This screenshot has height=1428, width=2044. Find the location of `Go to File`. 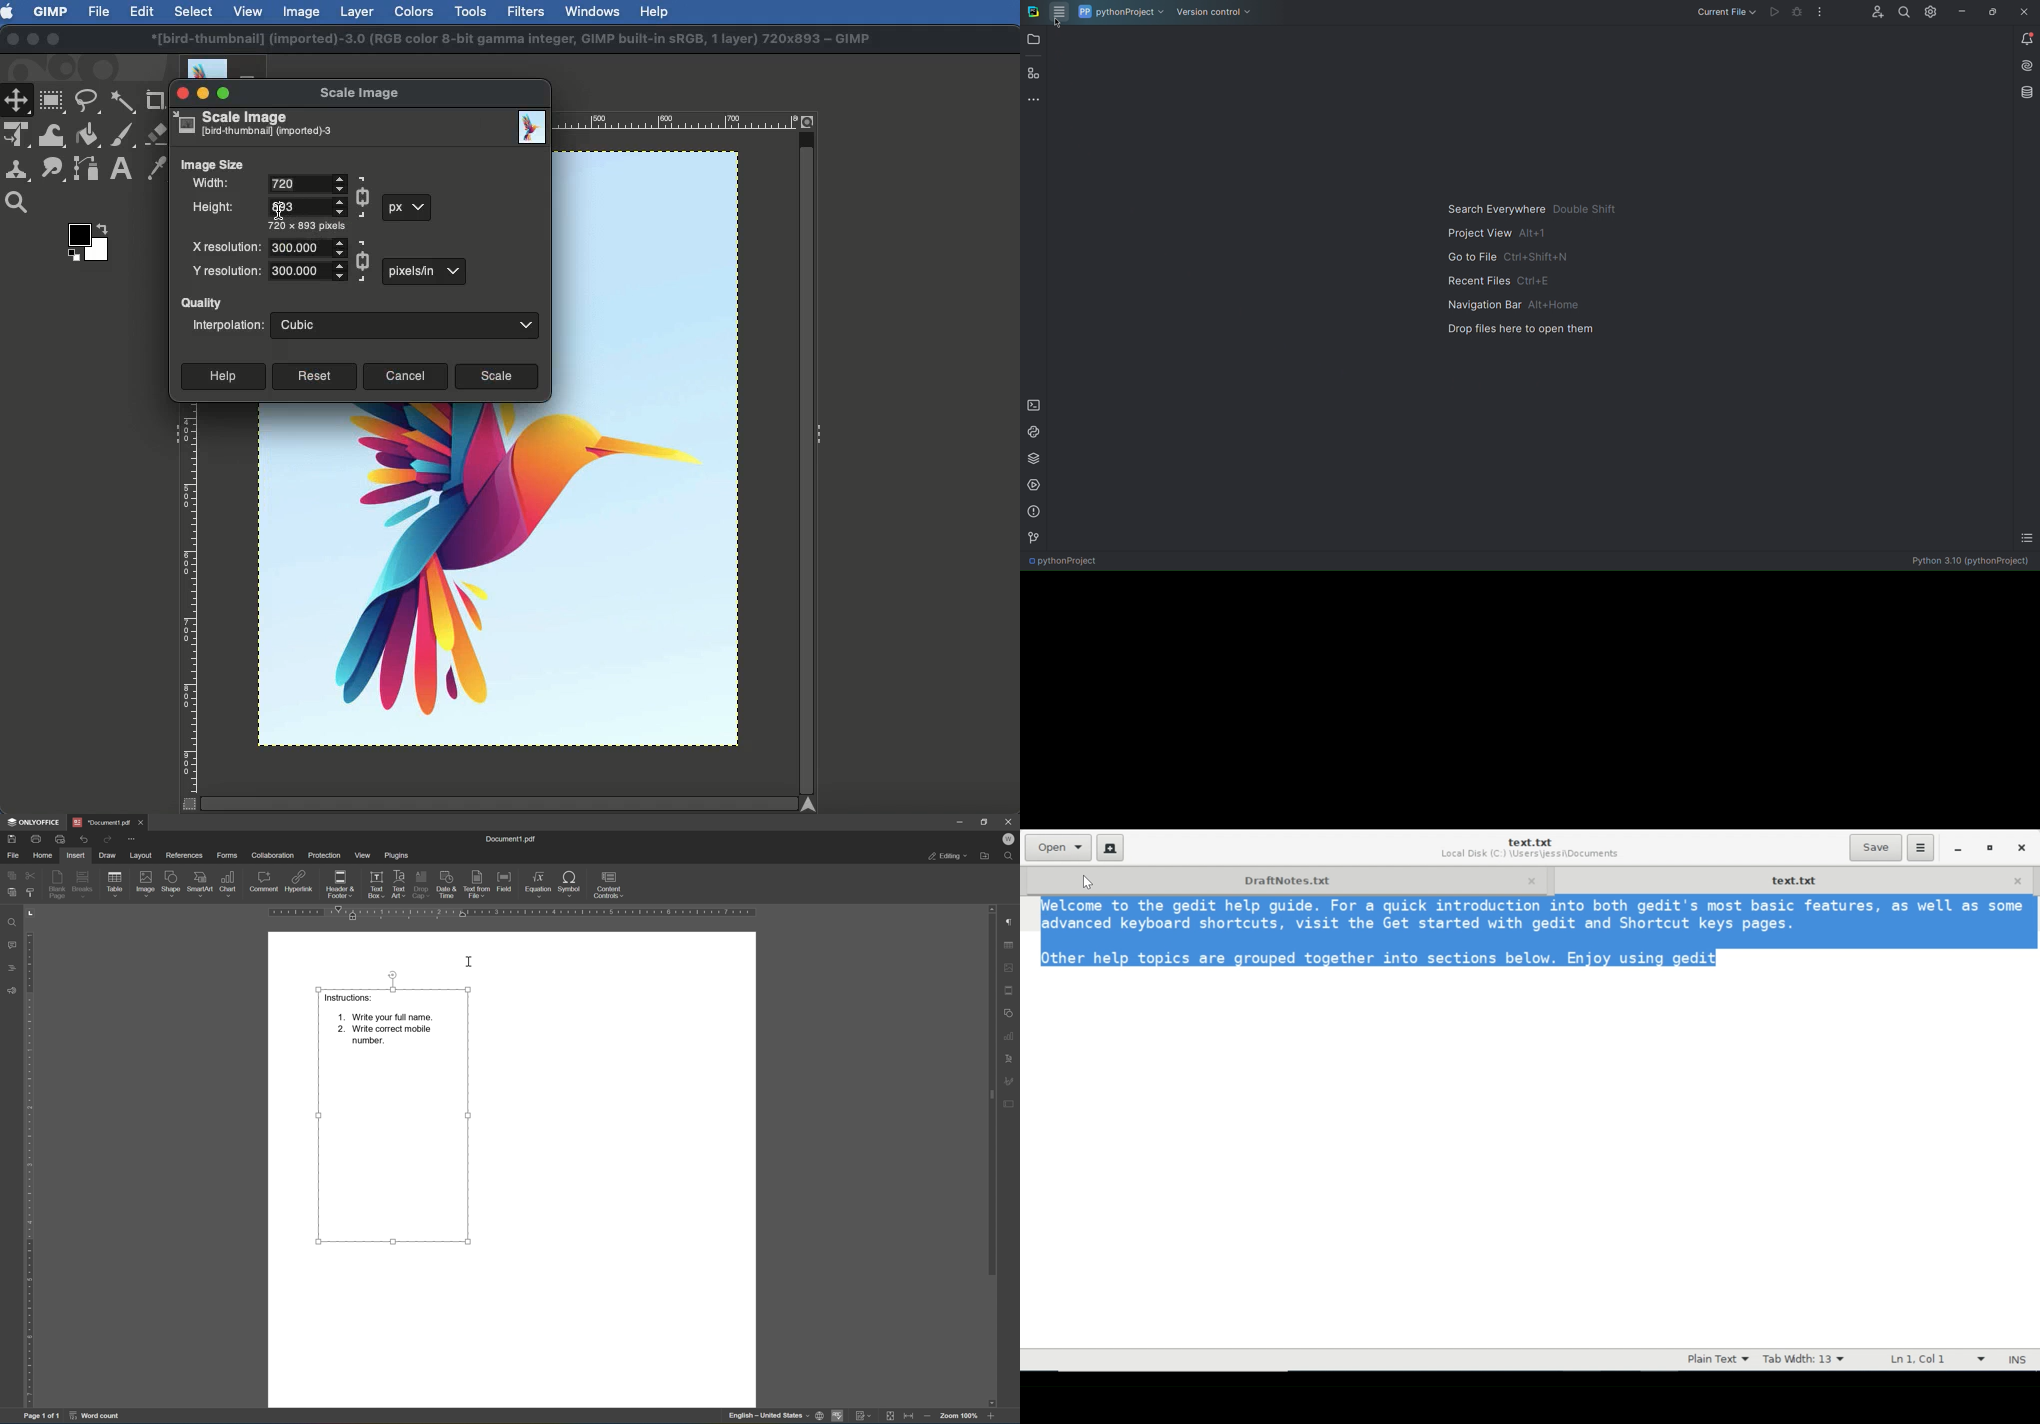

Go to File is located at coordinates (1509, 258).